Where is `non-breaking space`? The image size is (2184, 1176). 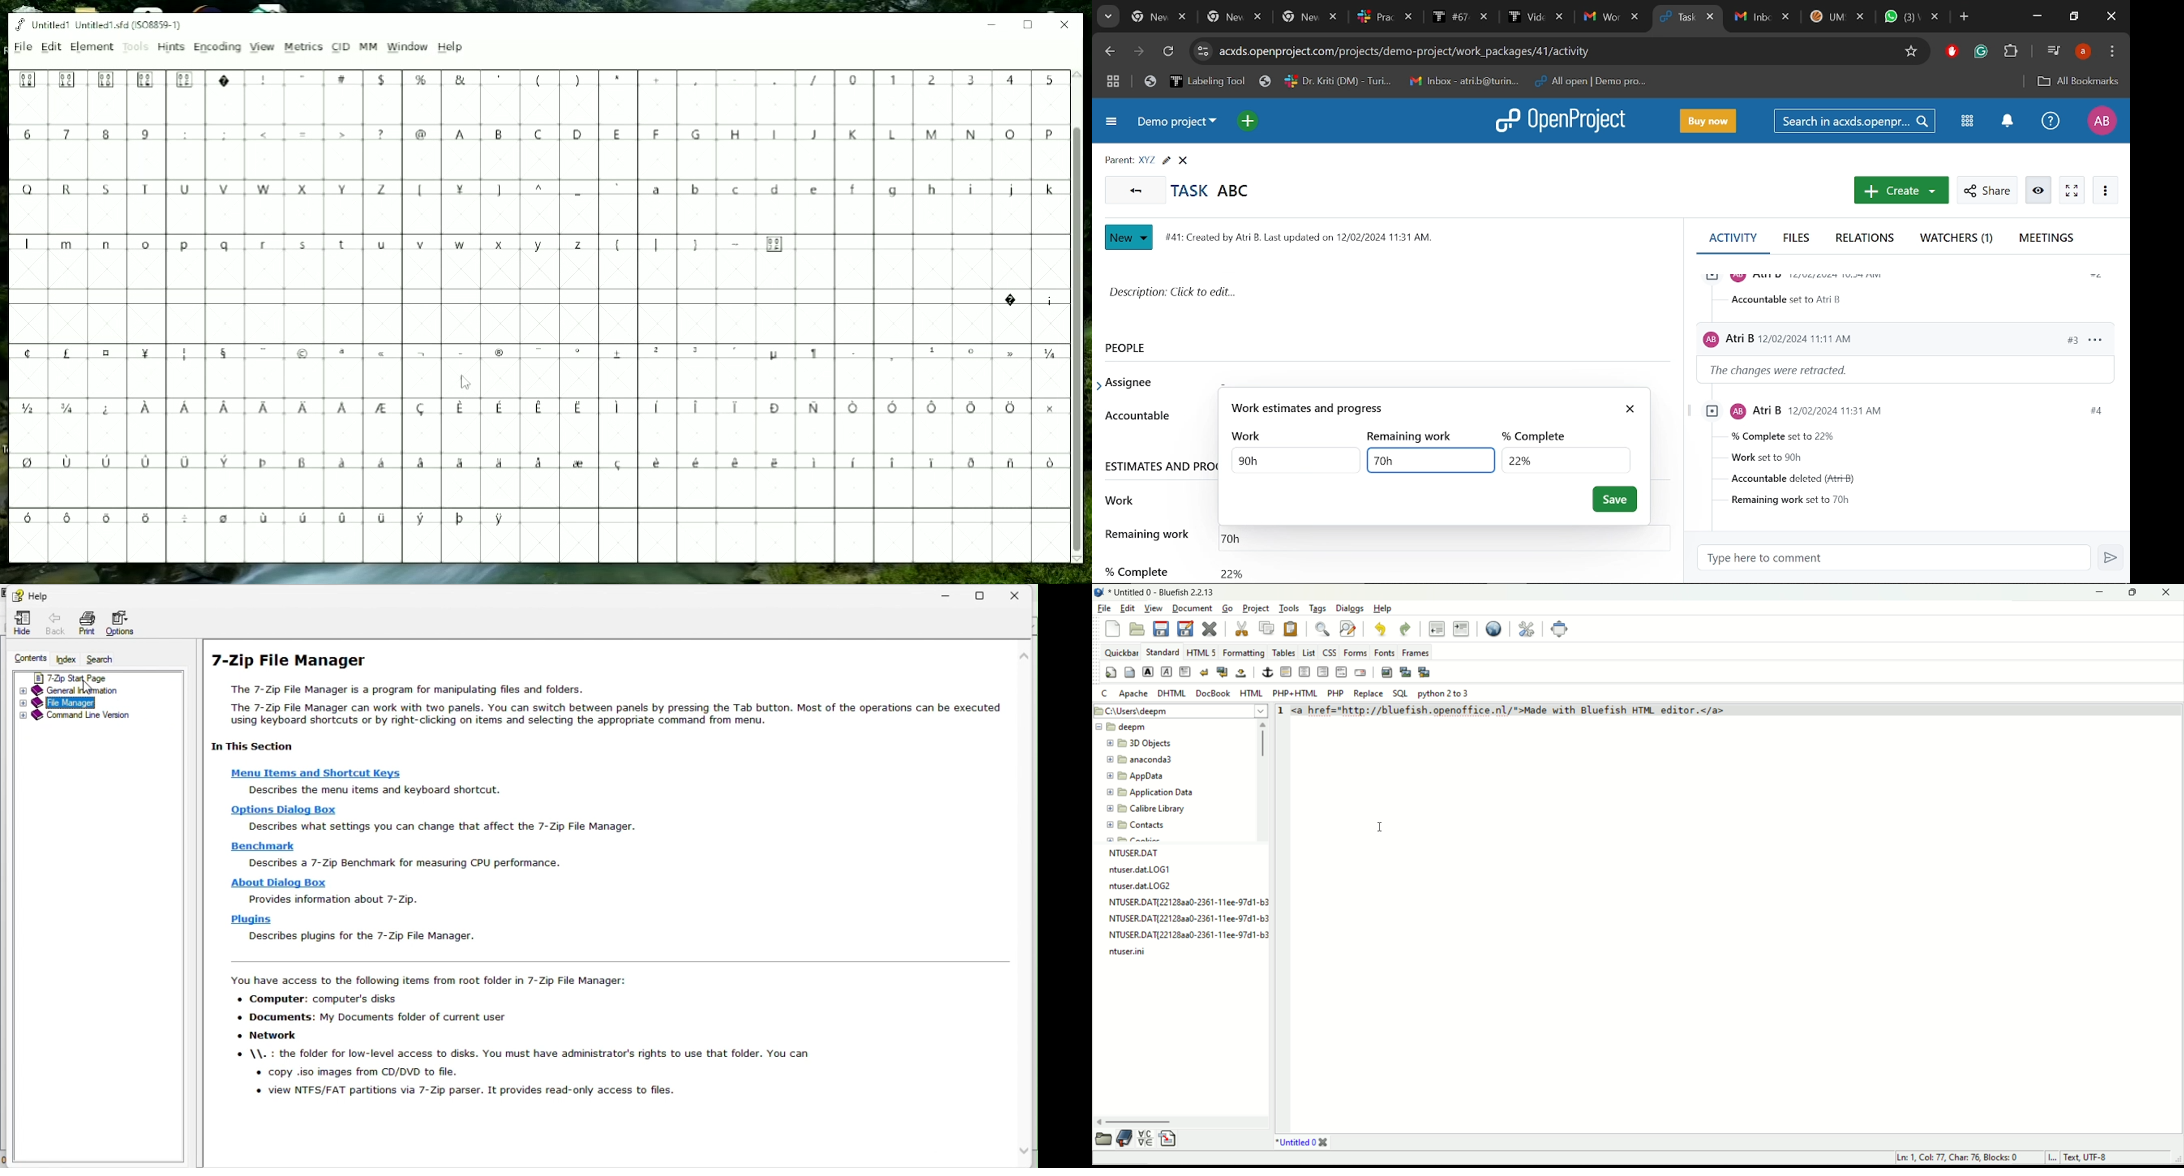 non-breaking space is located at coordinates (1240, 673).